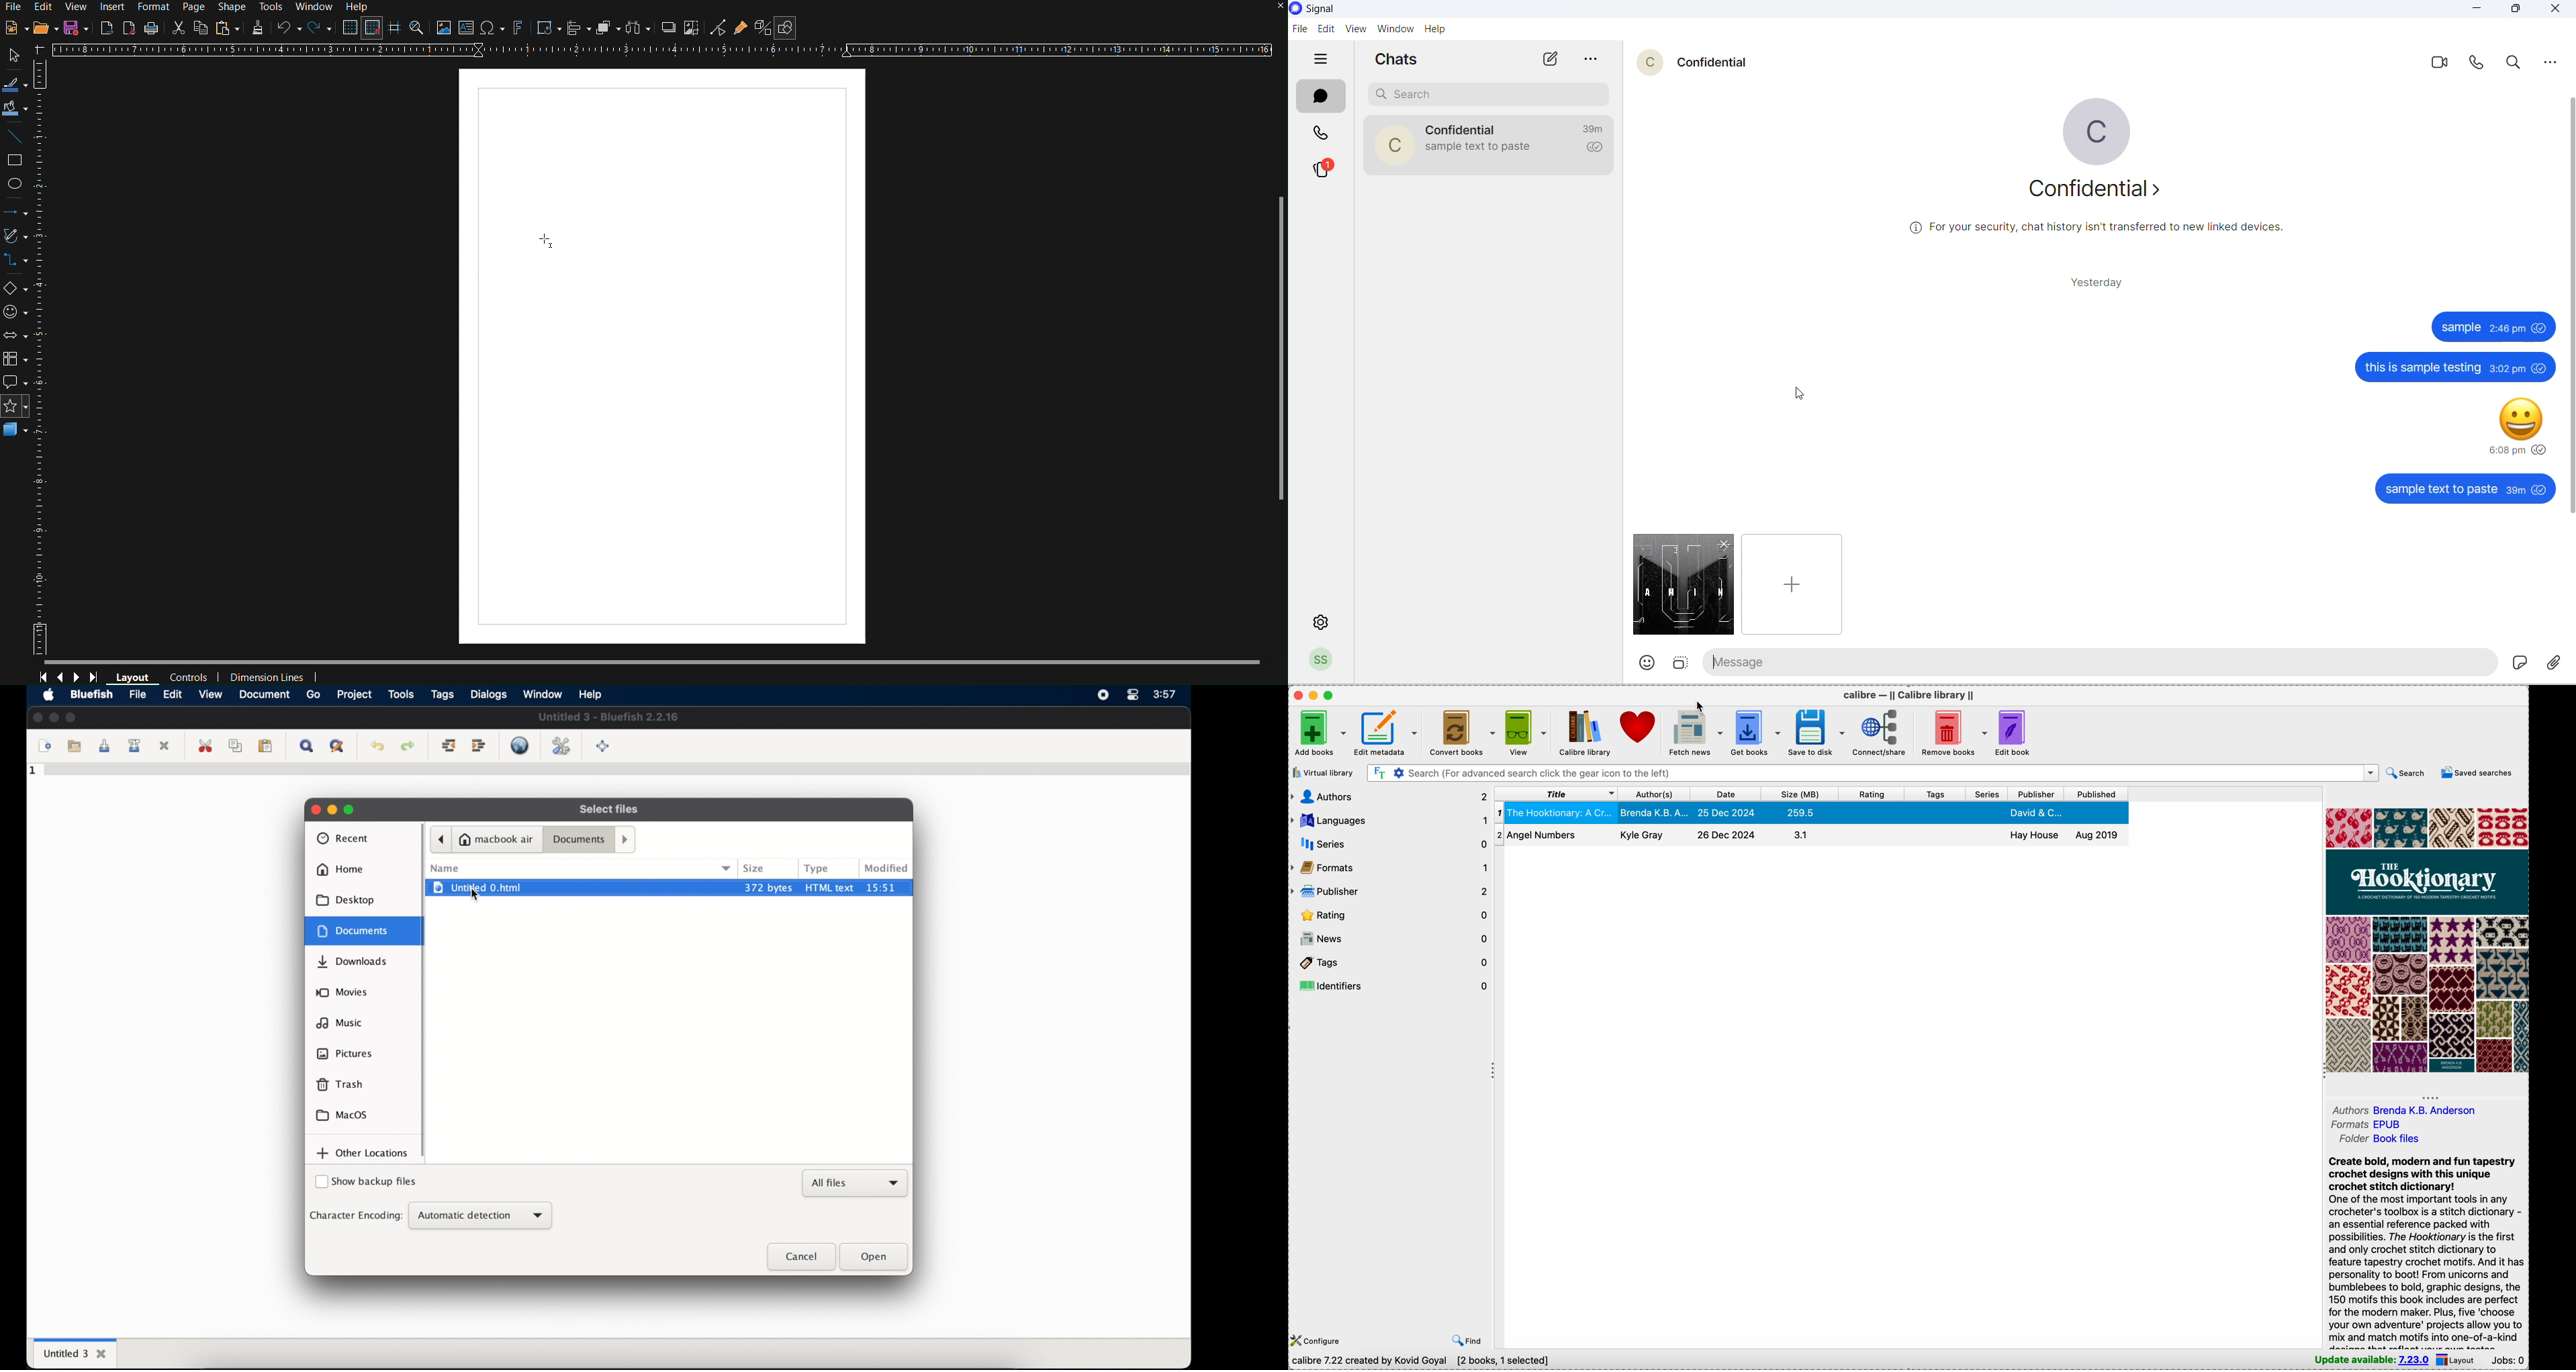 This screenshot has height=1372, width=2576. Describe the element at coordinates (15, 85) in the screenshot. I see `Select` at that location.